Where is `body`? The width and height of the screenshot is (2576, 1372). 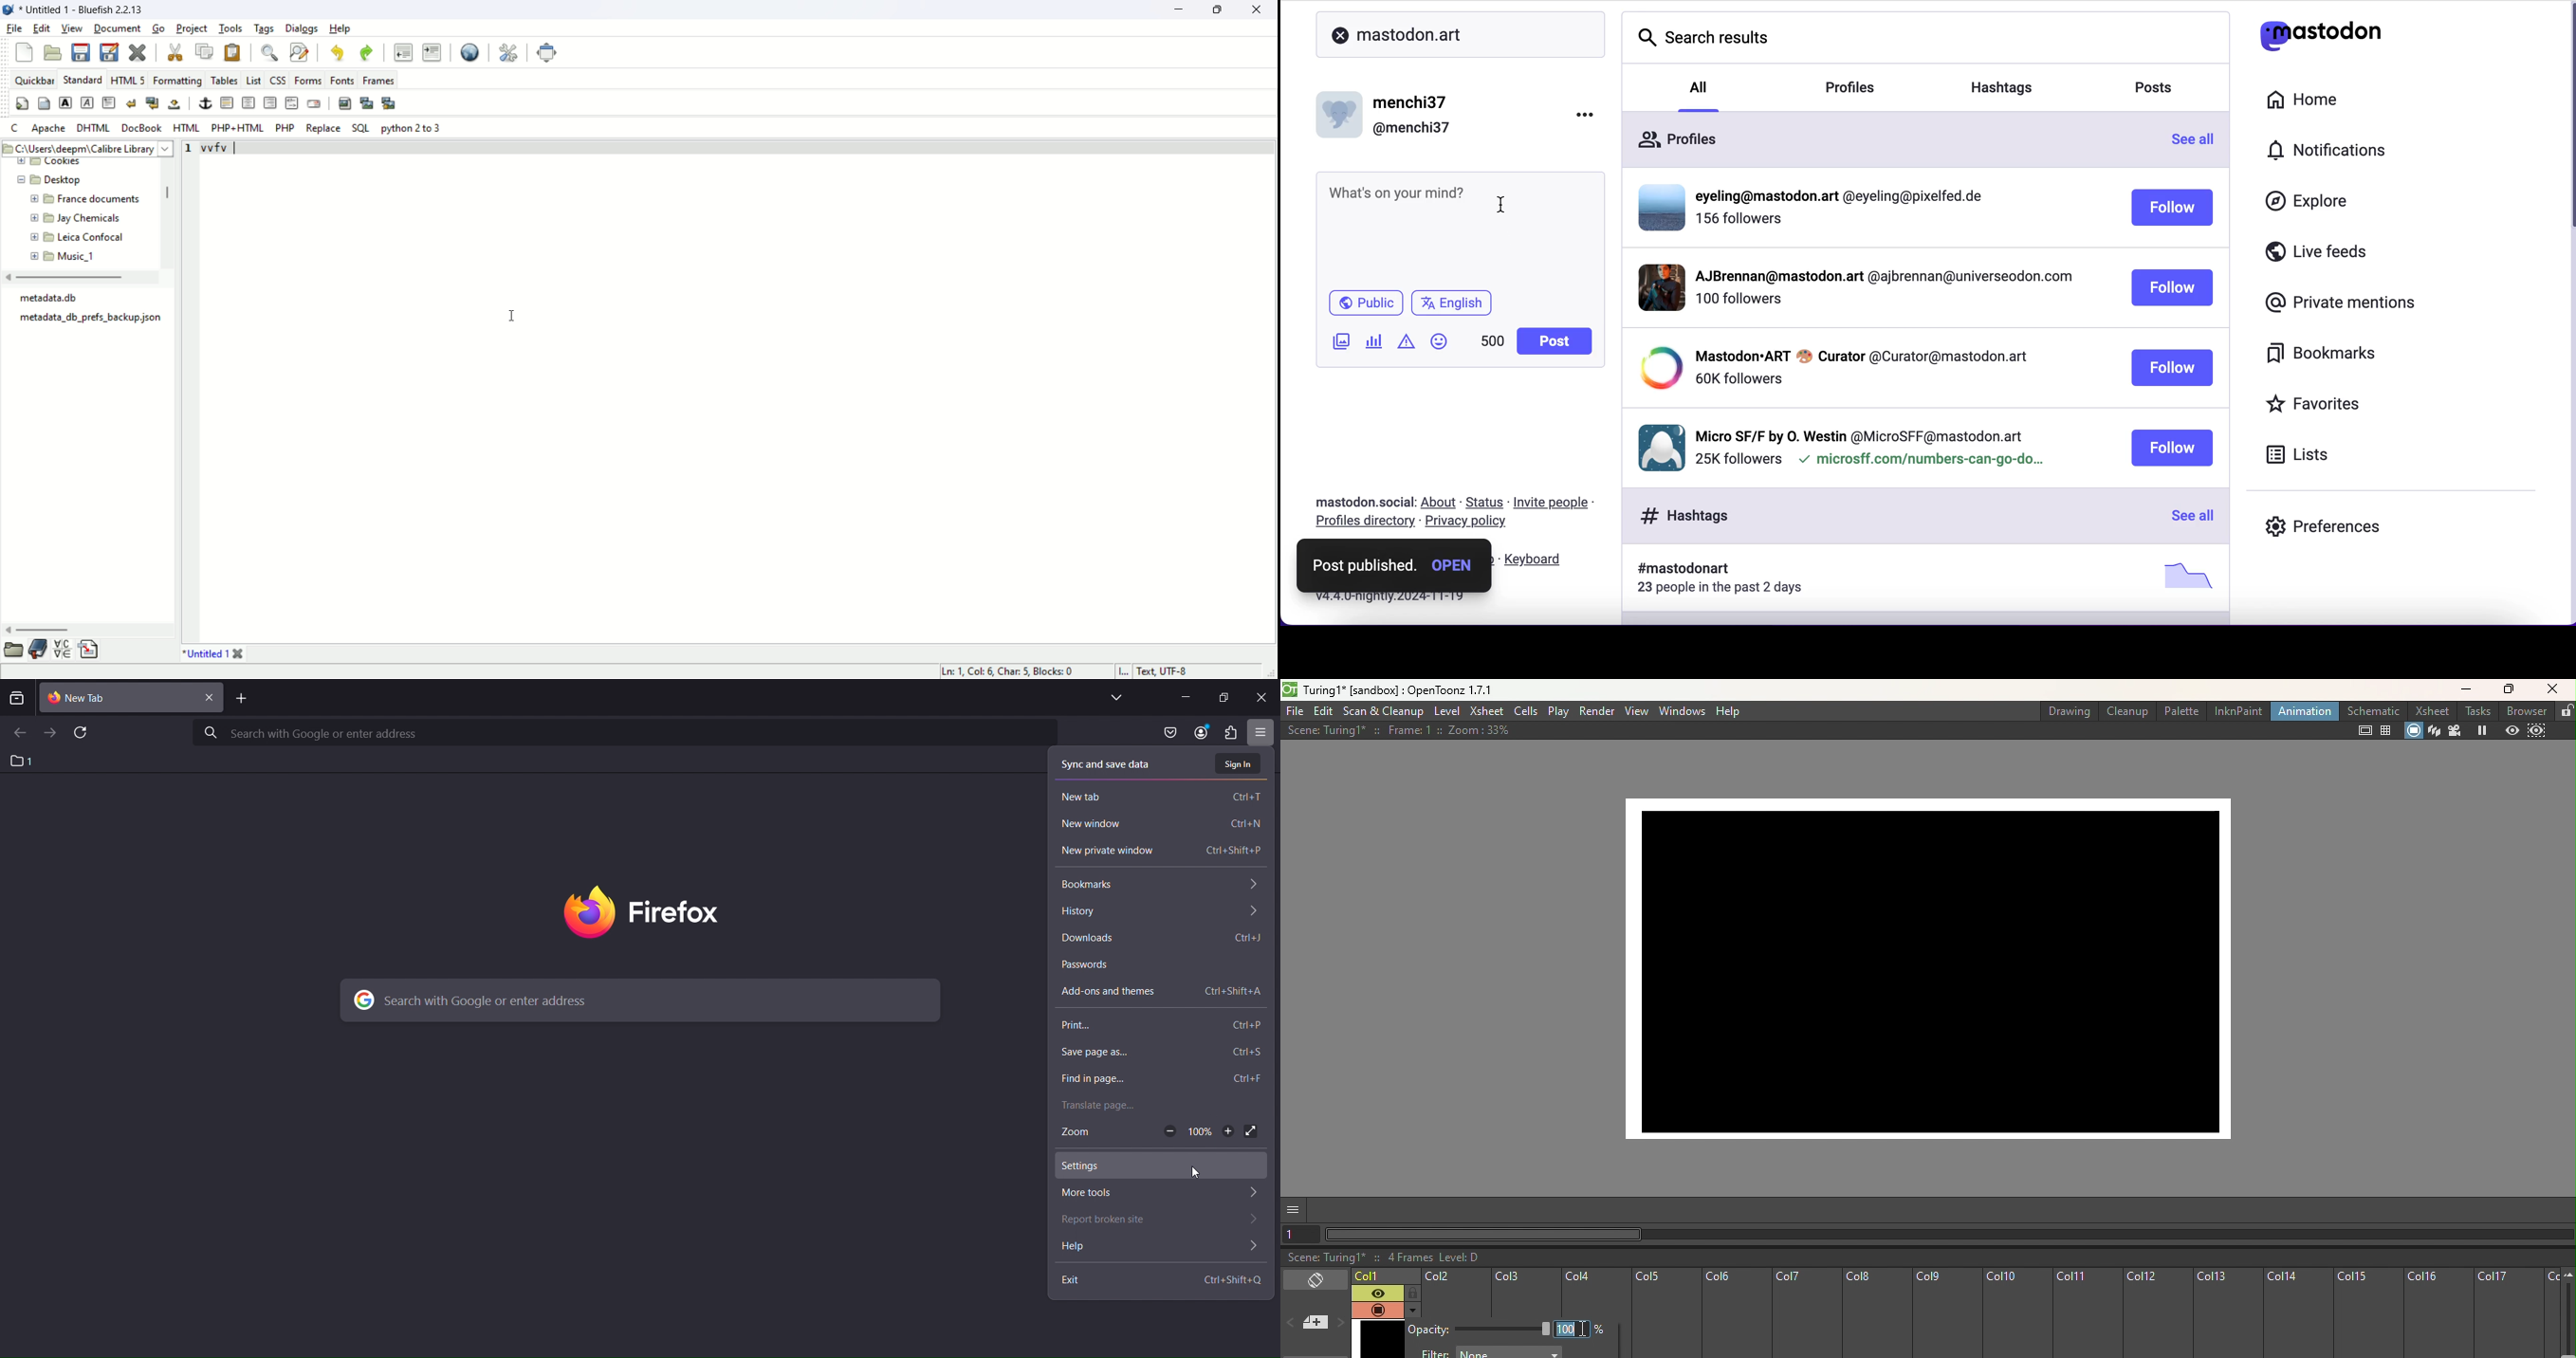
body is located at coordinates (113, 103).